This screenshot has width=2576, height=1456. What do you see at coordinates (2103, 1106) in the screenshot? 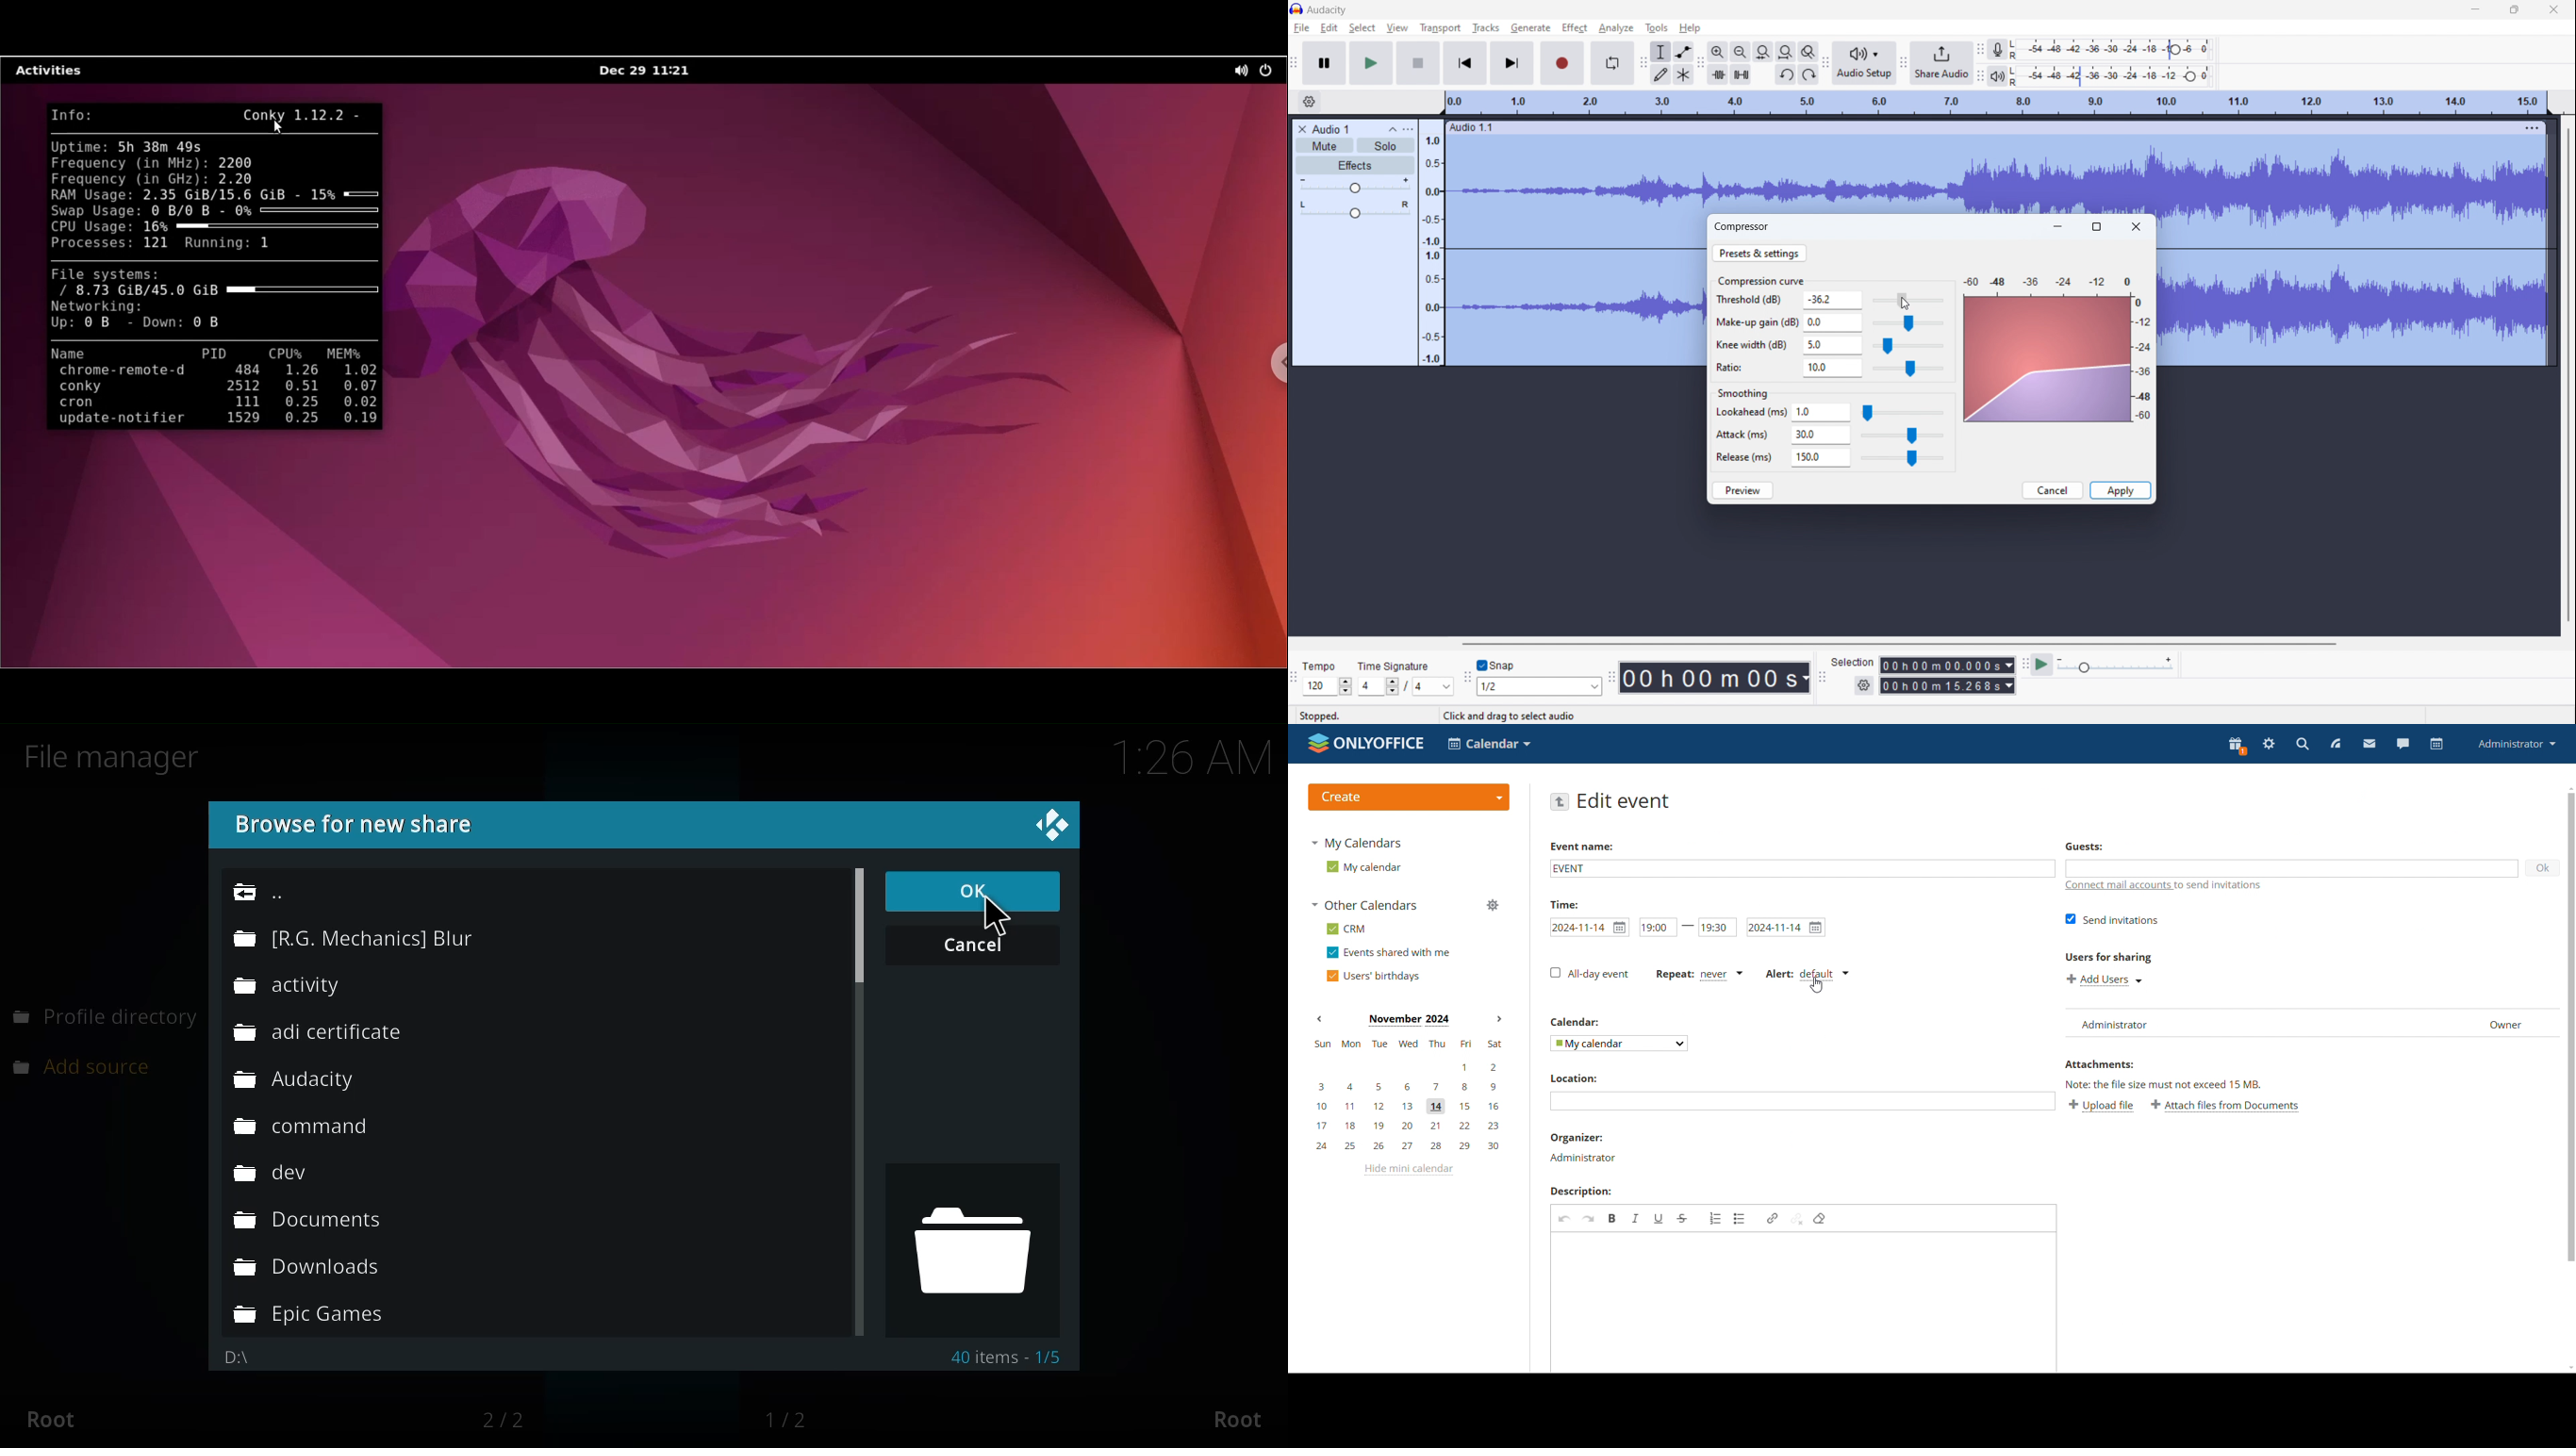
I see `upload file` at bounding box center [2103, 1106].